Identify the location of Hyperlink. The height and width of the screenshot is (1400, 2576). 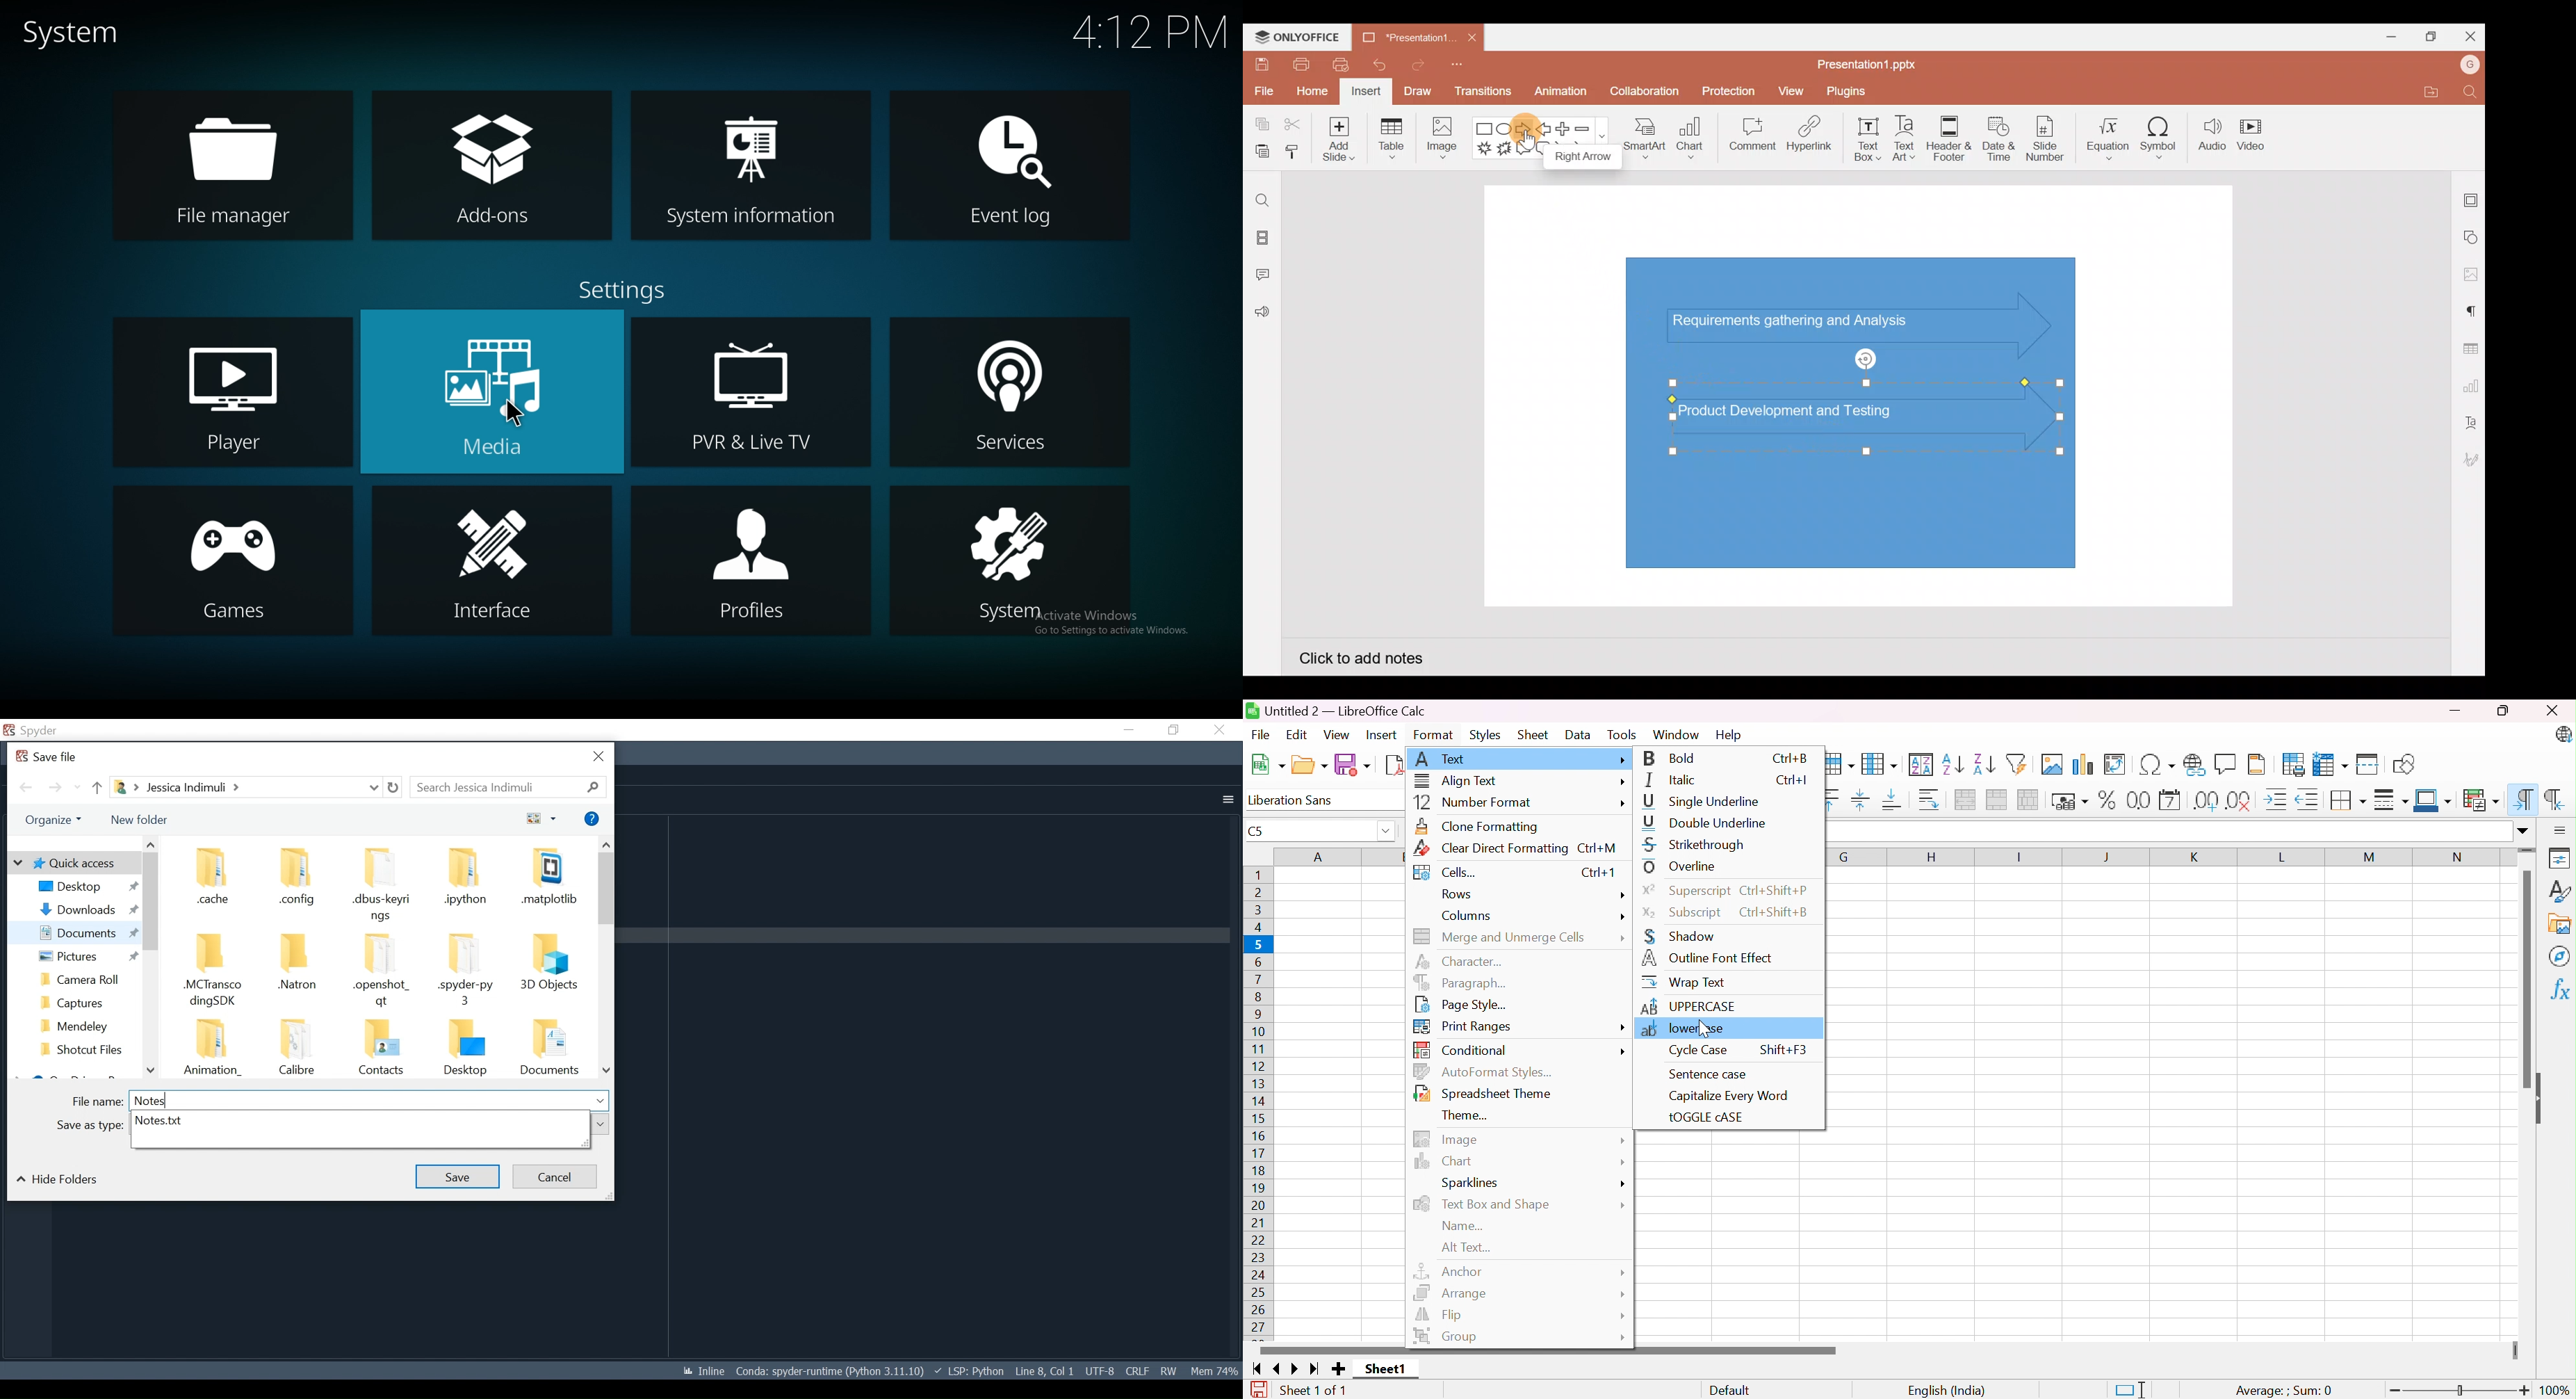
(1806, 135).